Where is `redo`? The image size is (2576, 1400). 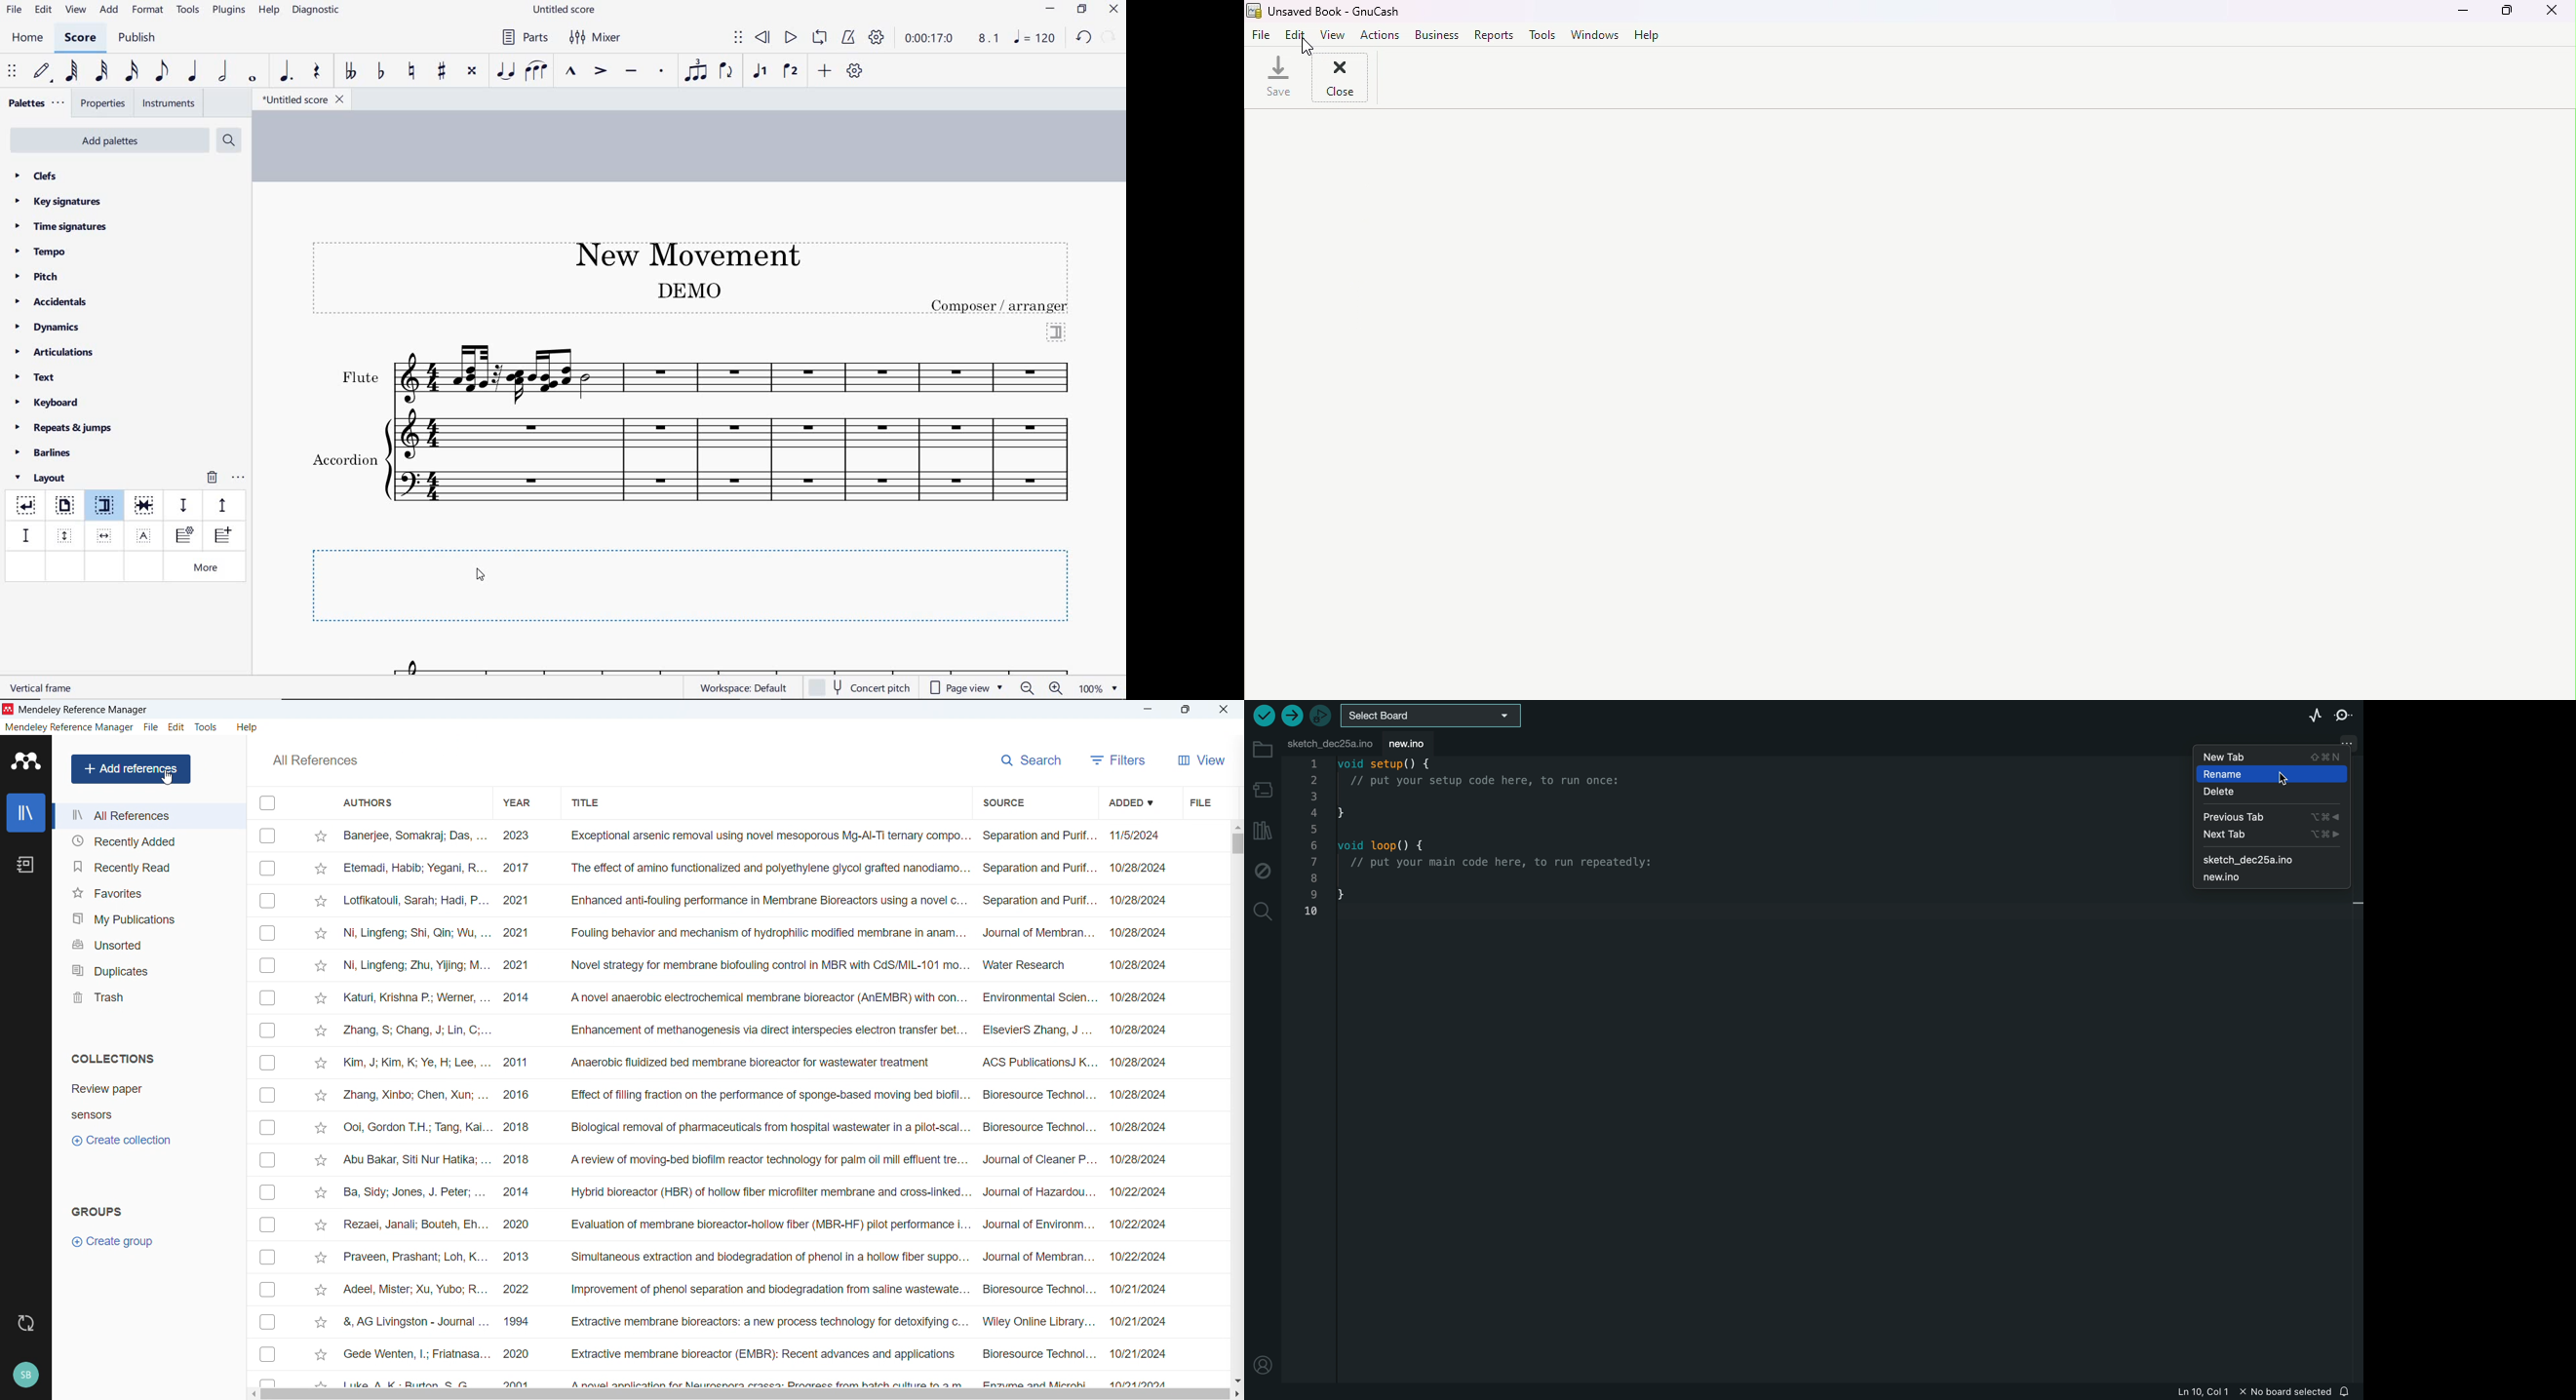 redo is located at coordinates (1110, 36).